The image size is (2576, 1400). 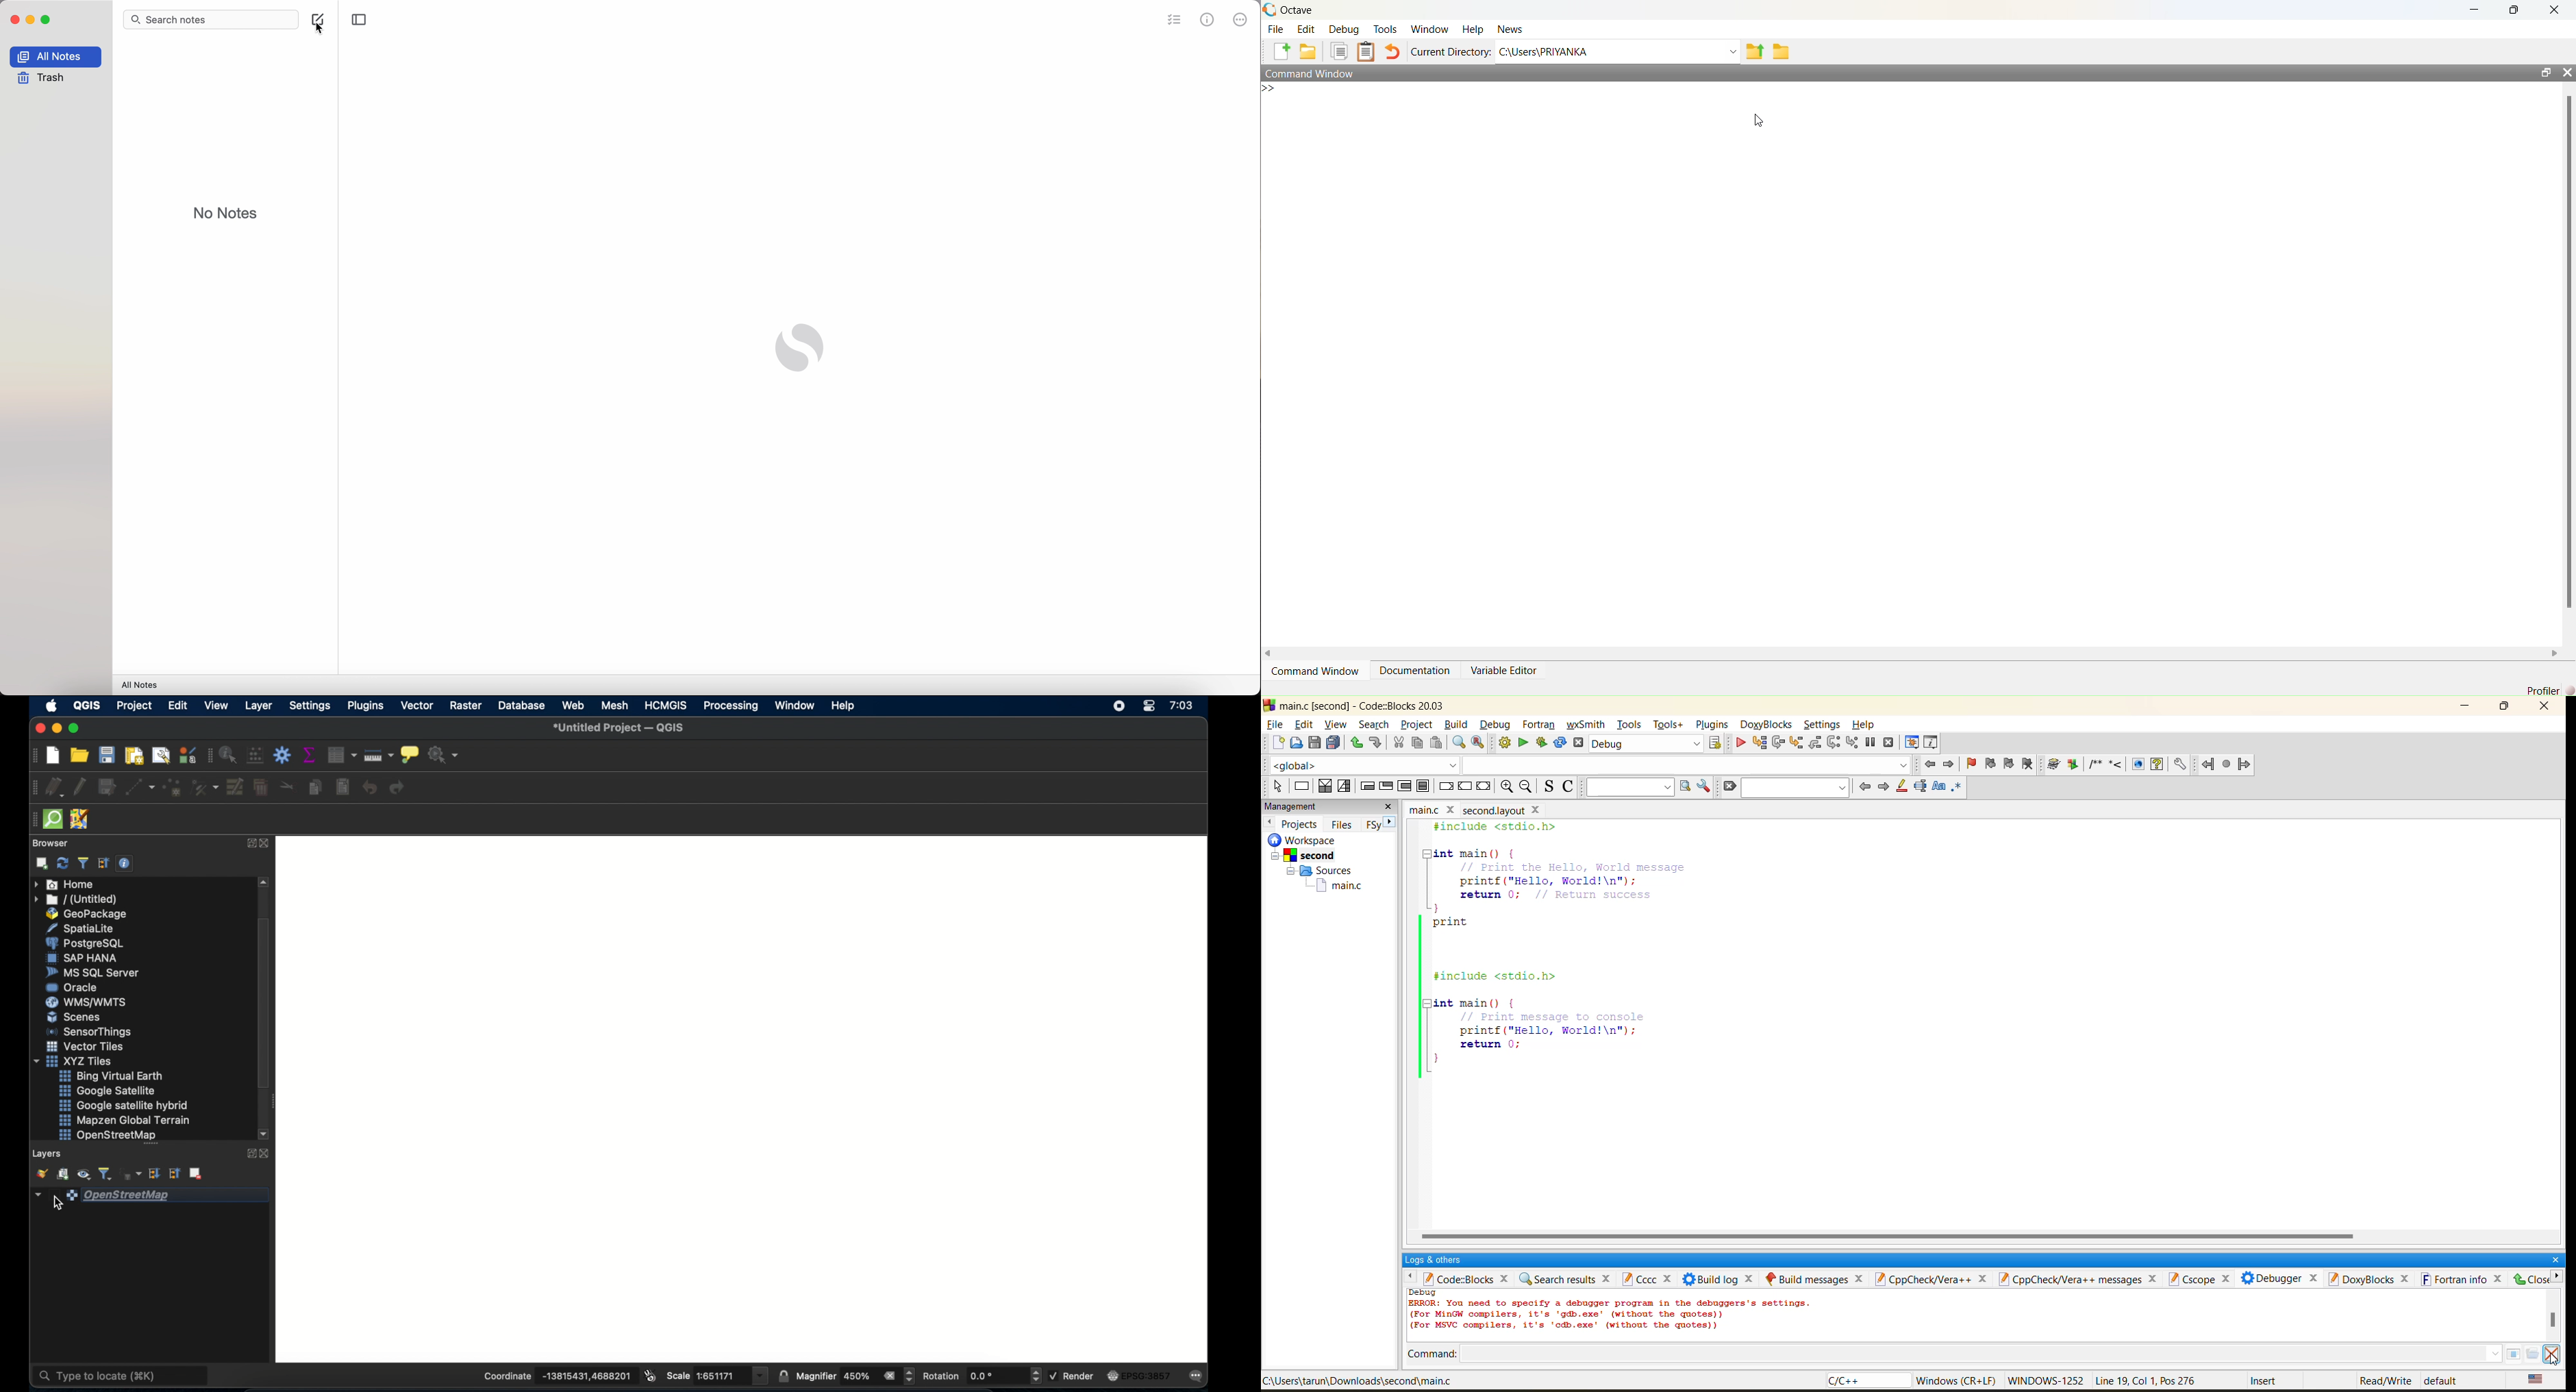 What do you see at coordinates (783, 1377) in the screenshot?
I see `lock` at bounding box center [783, 1377].